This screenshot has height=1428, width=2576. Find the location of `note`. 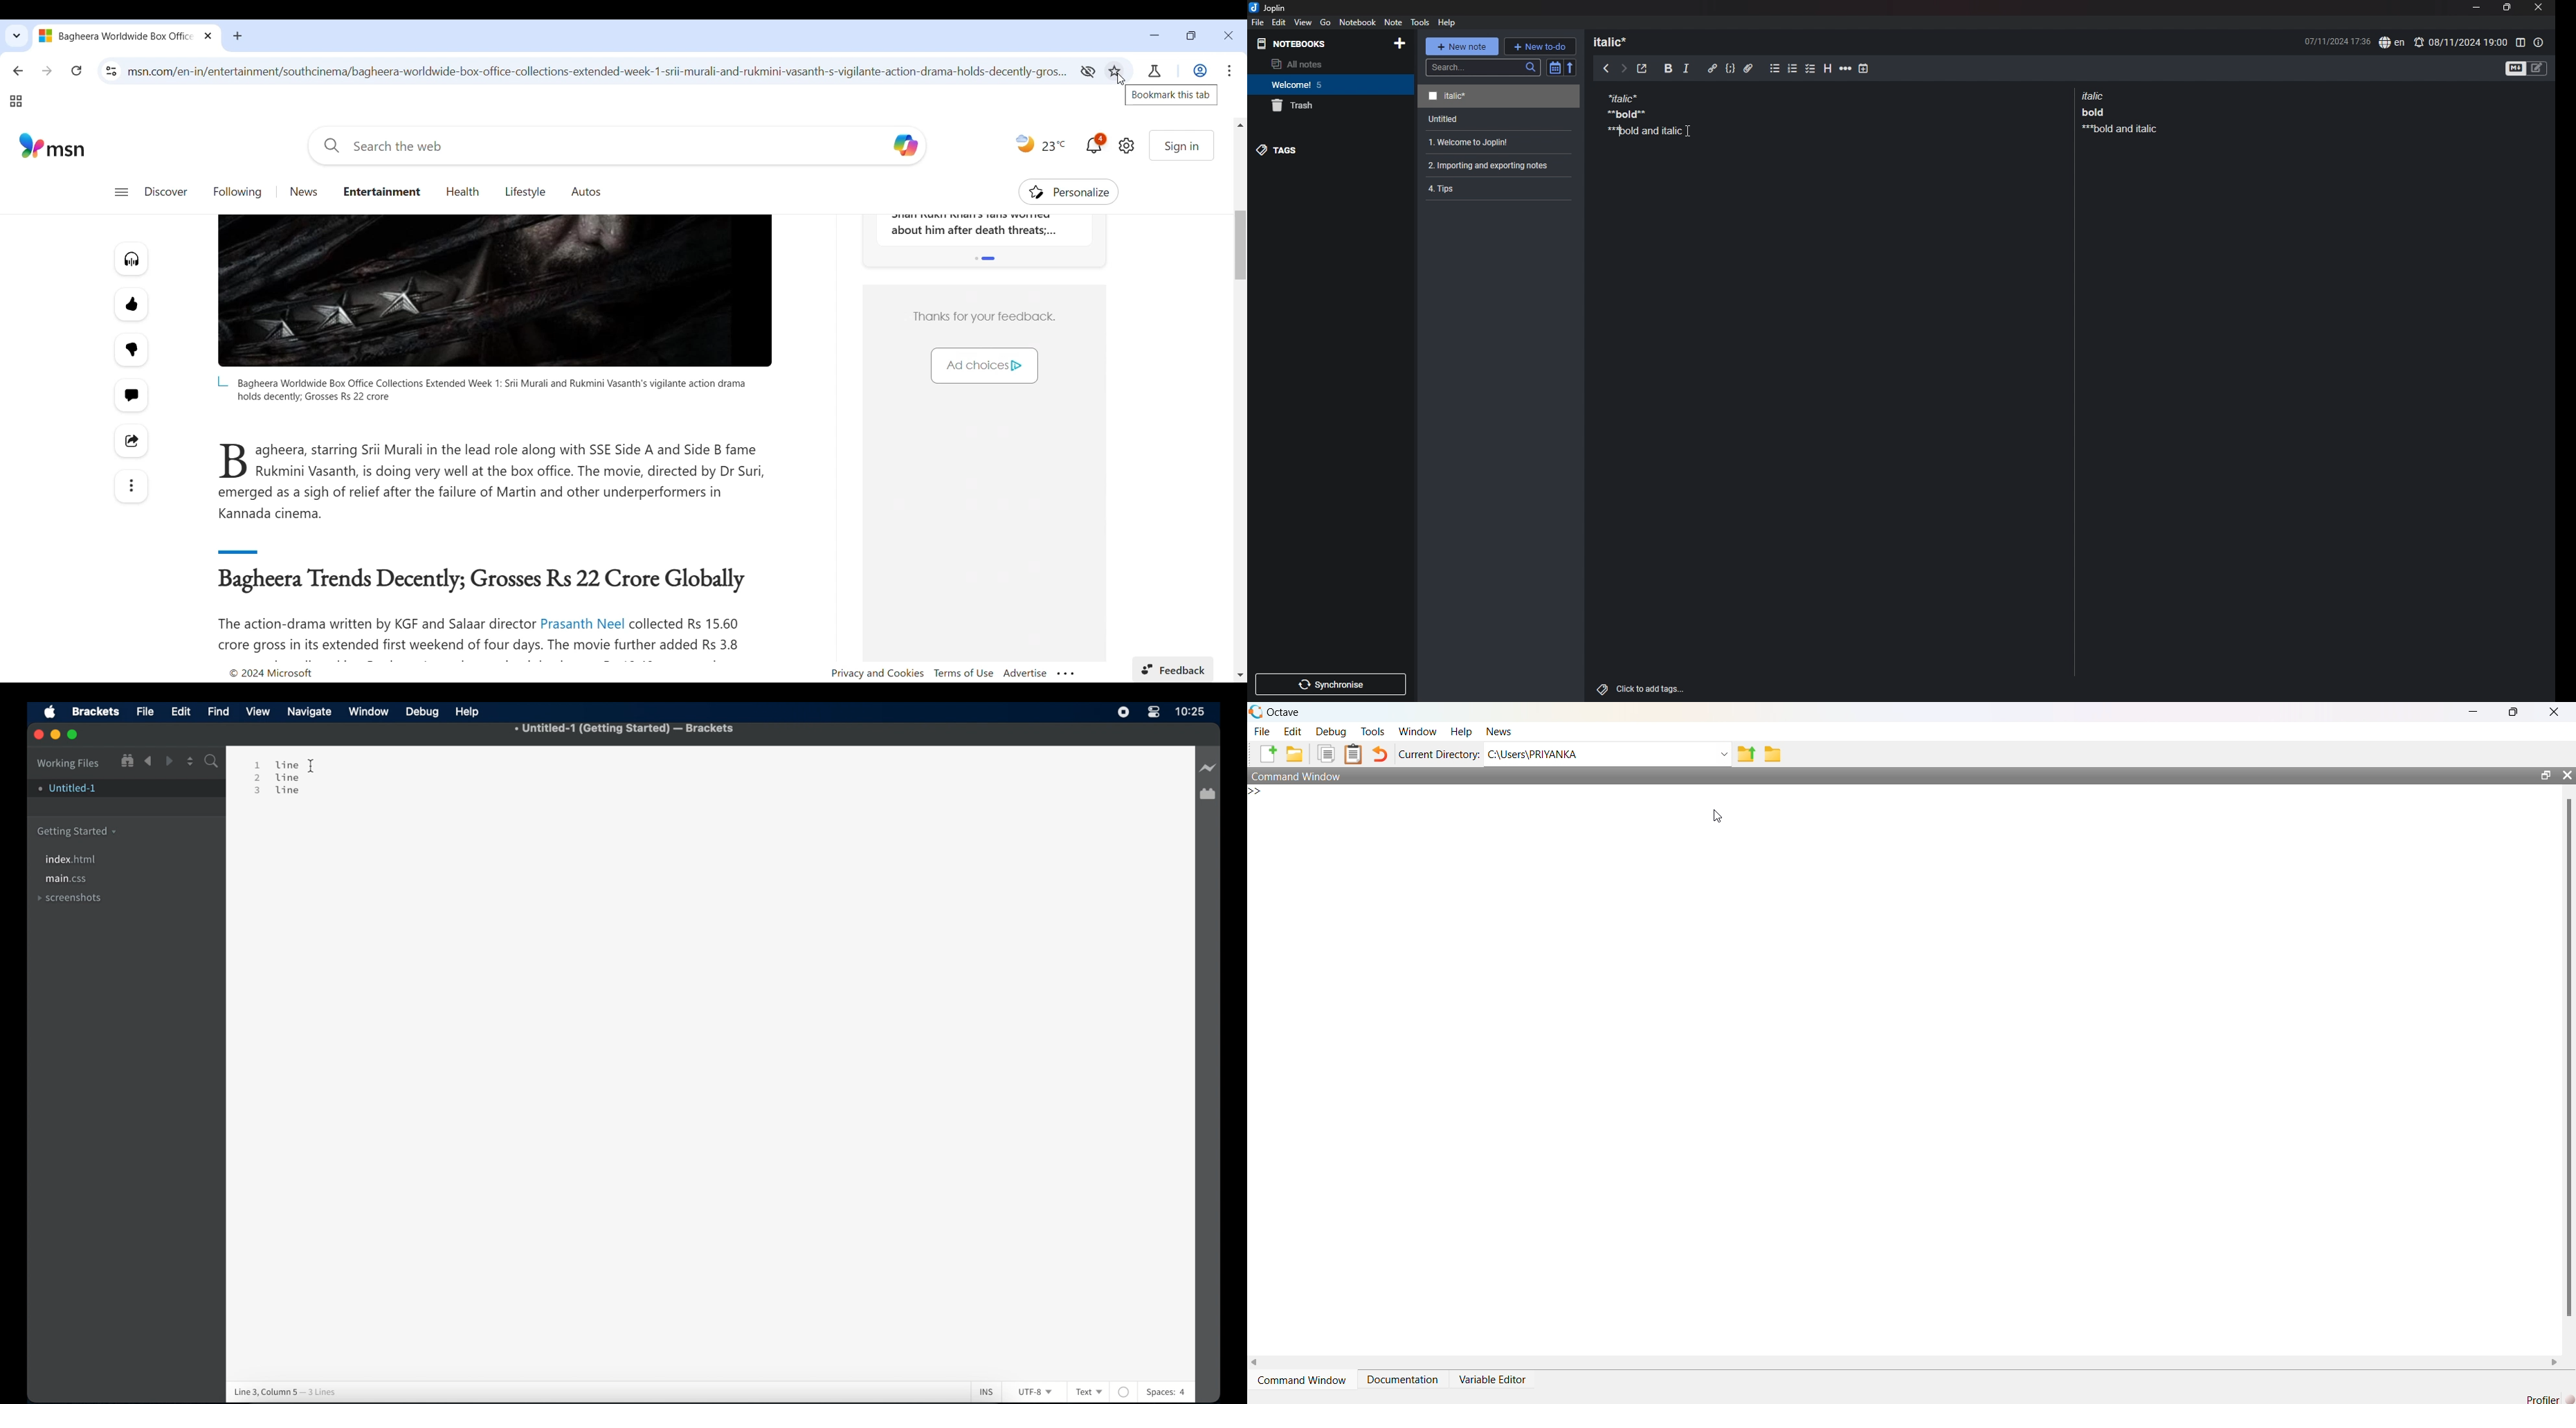

note is located at coordinates (1392, 22).